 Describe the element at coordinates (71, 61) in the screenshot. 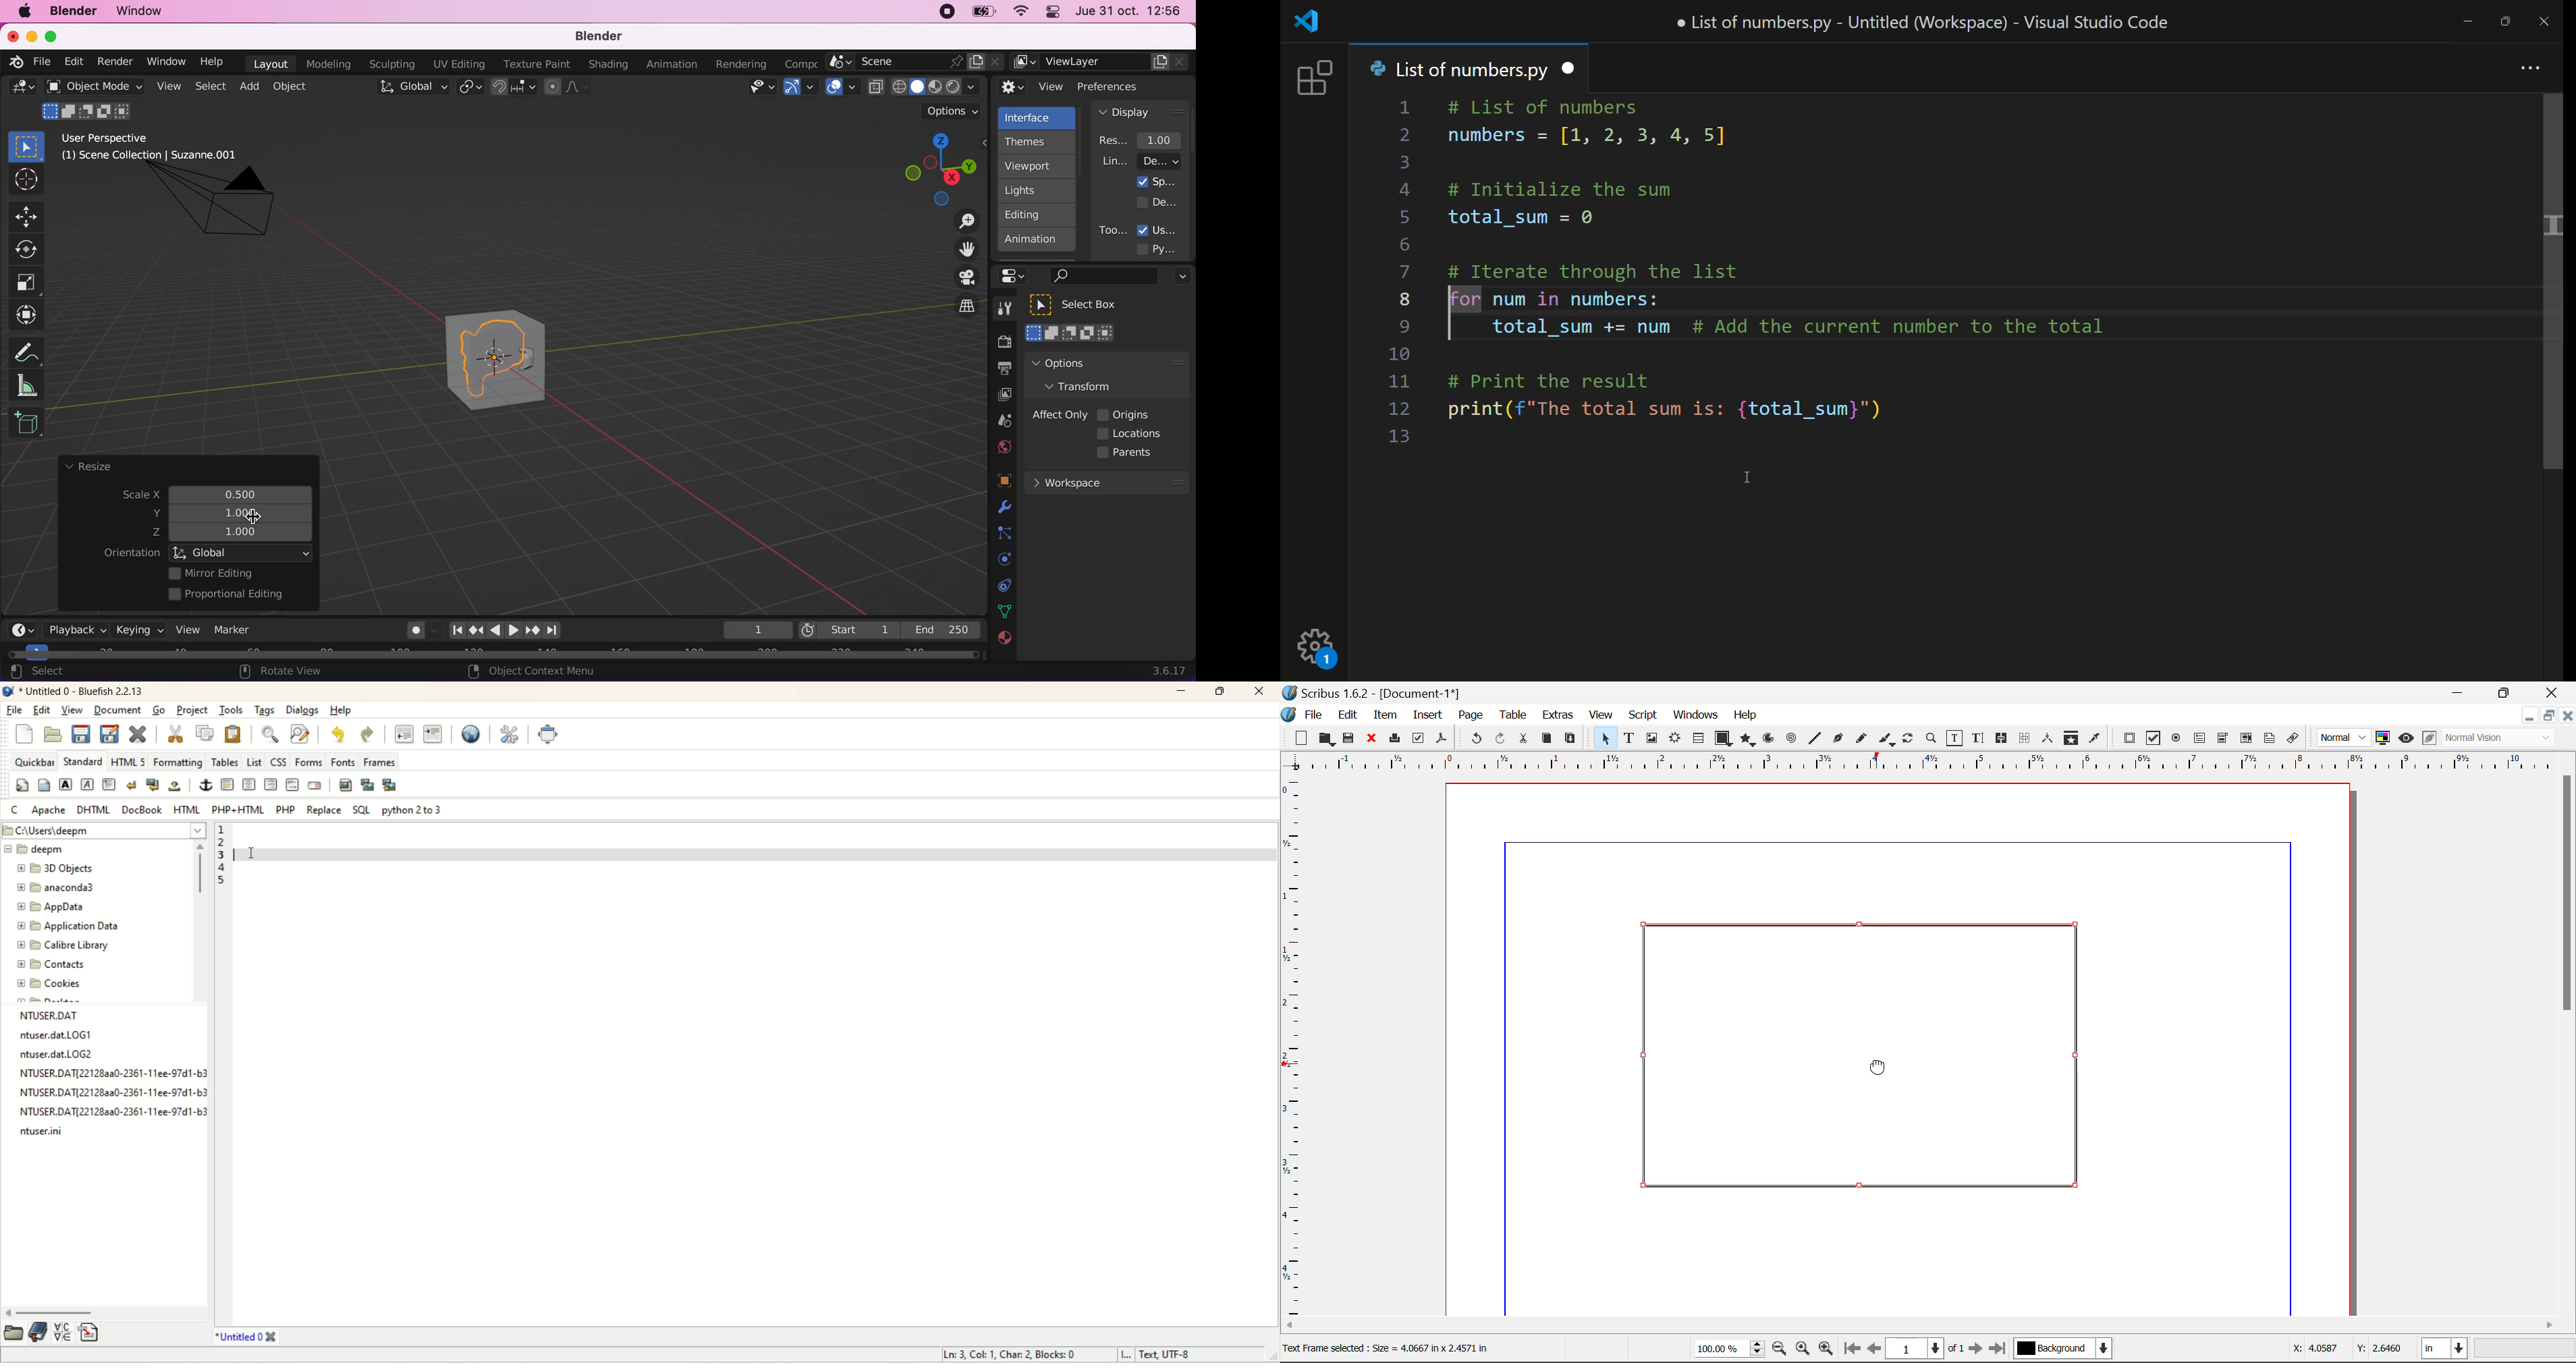

I see `edit` at that location.